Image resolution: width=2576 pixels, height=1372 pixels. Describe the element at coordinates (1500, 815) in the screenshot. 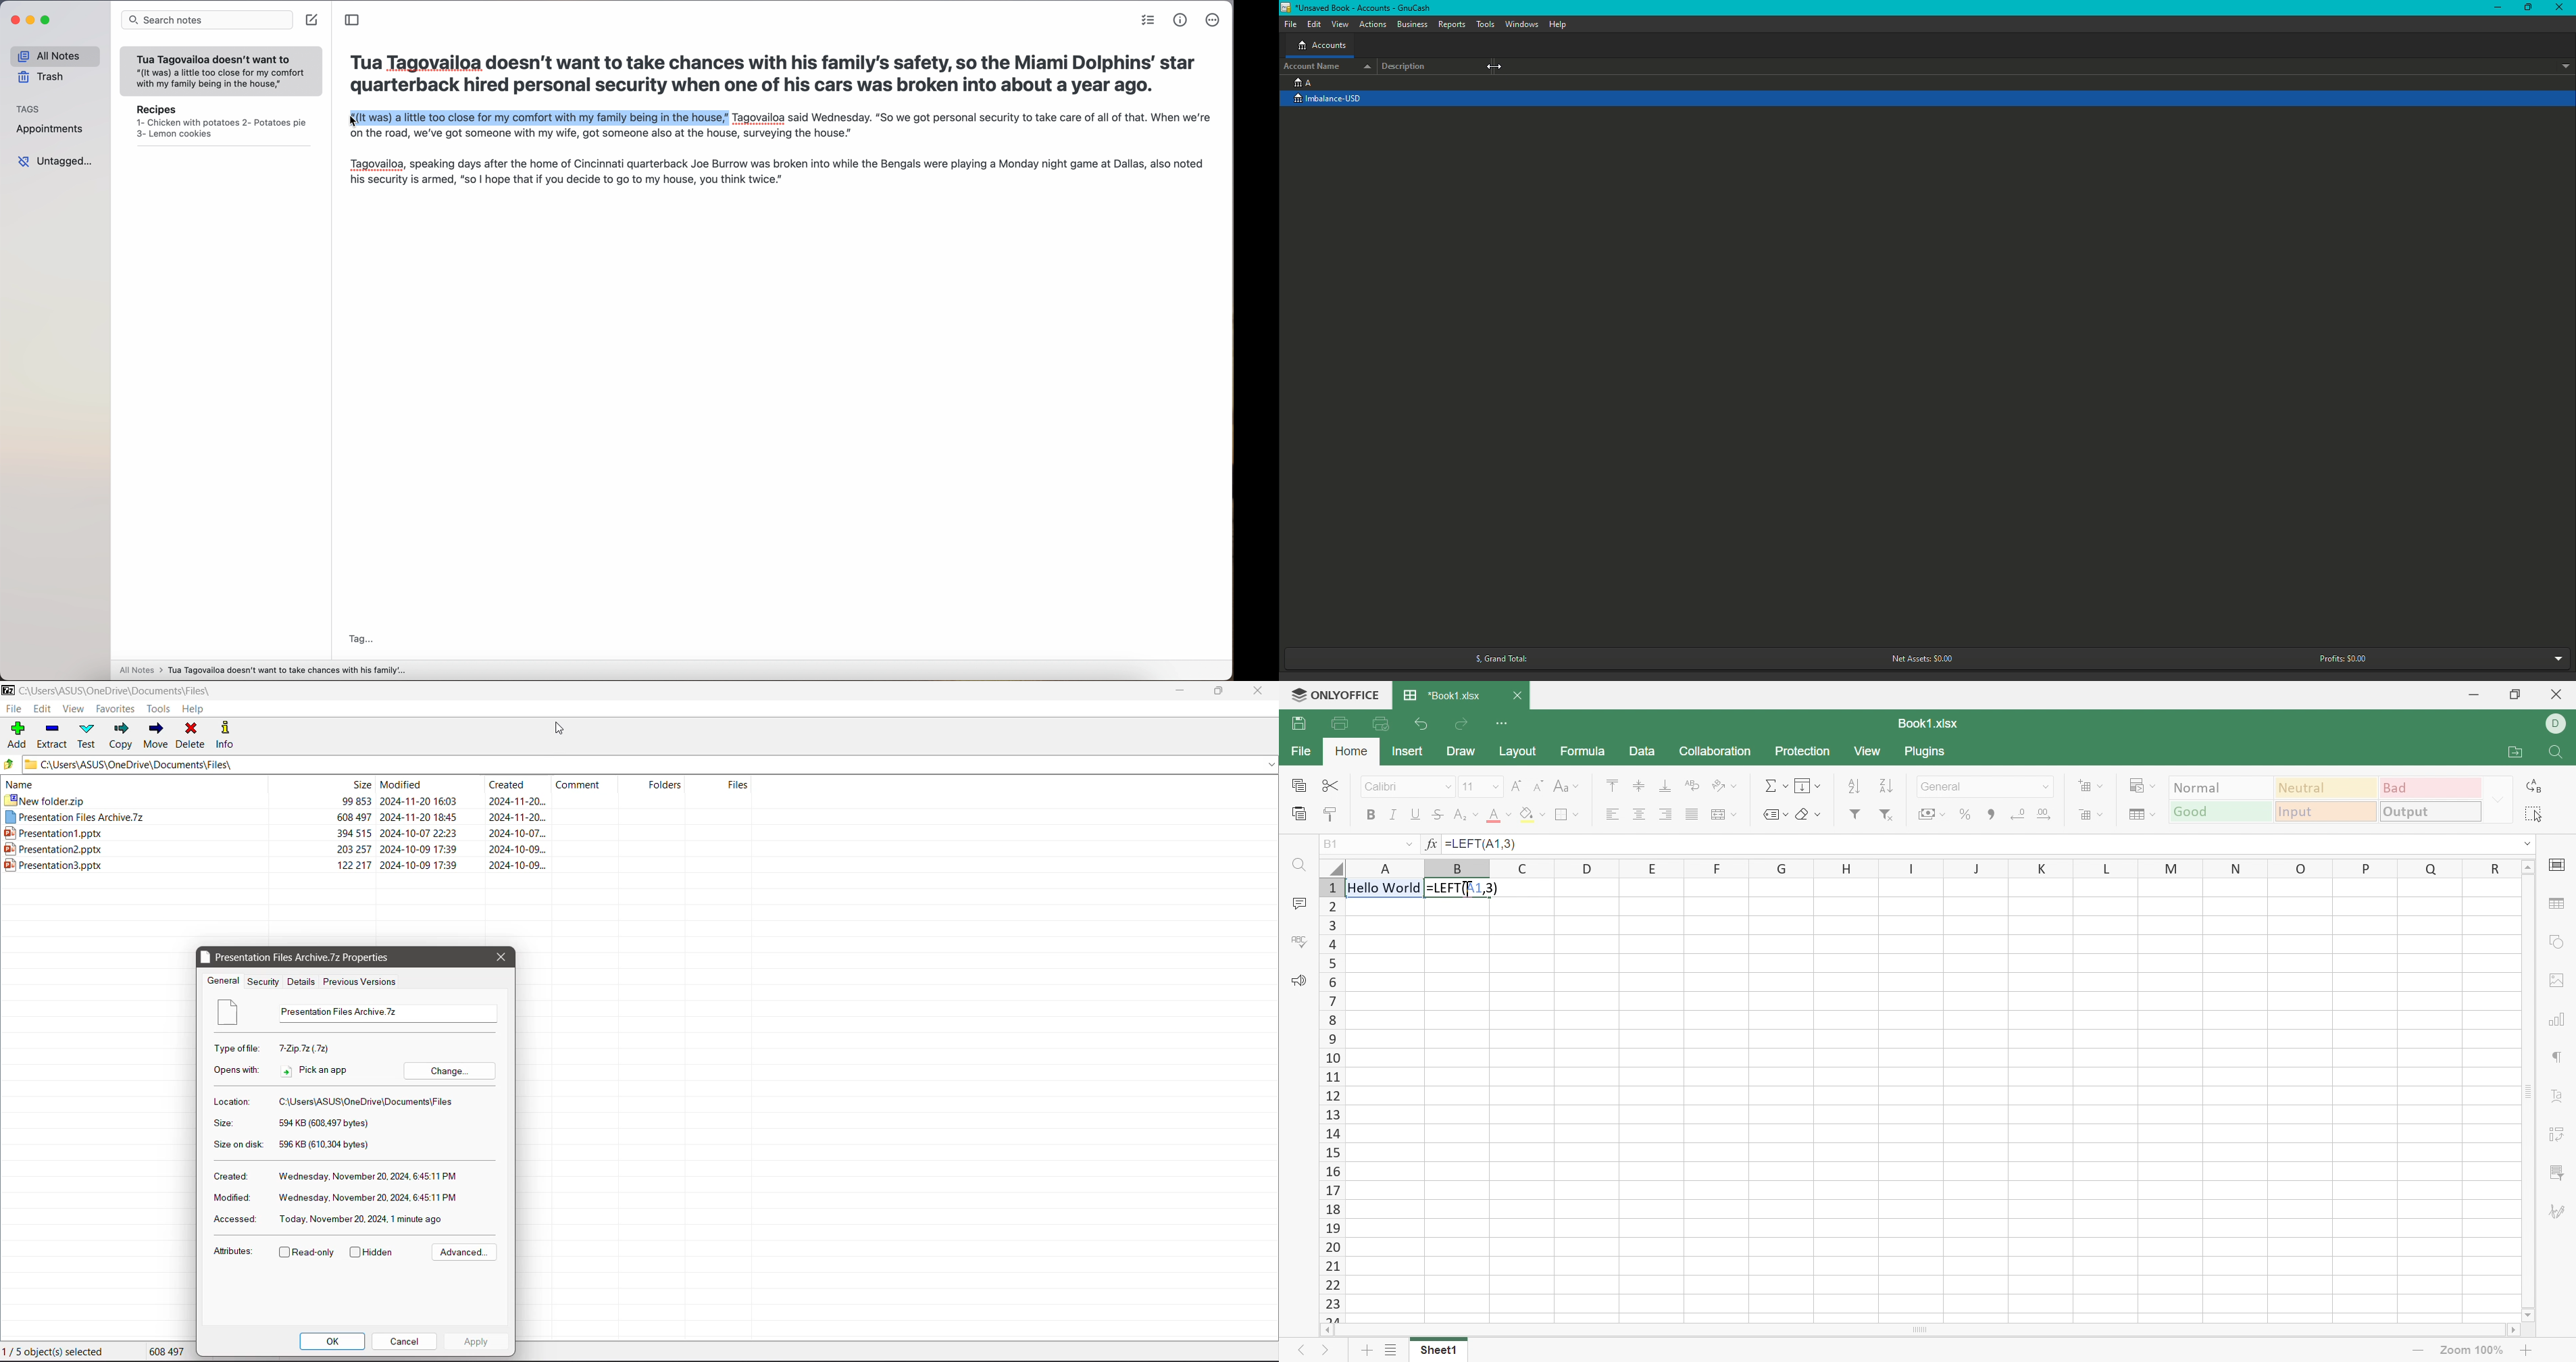

I see `Font color` at that location.